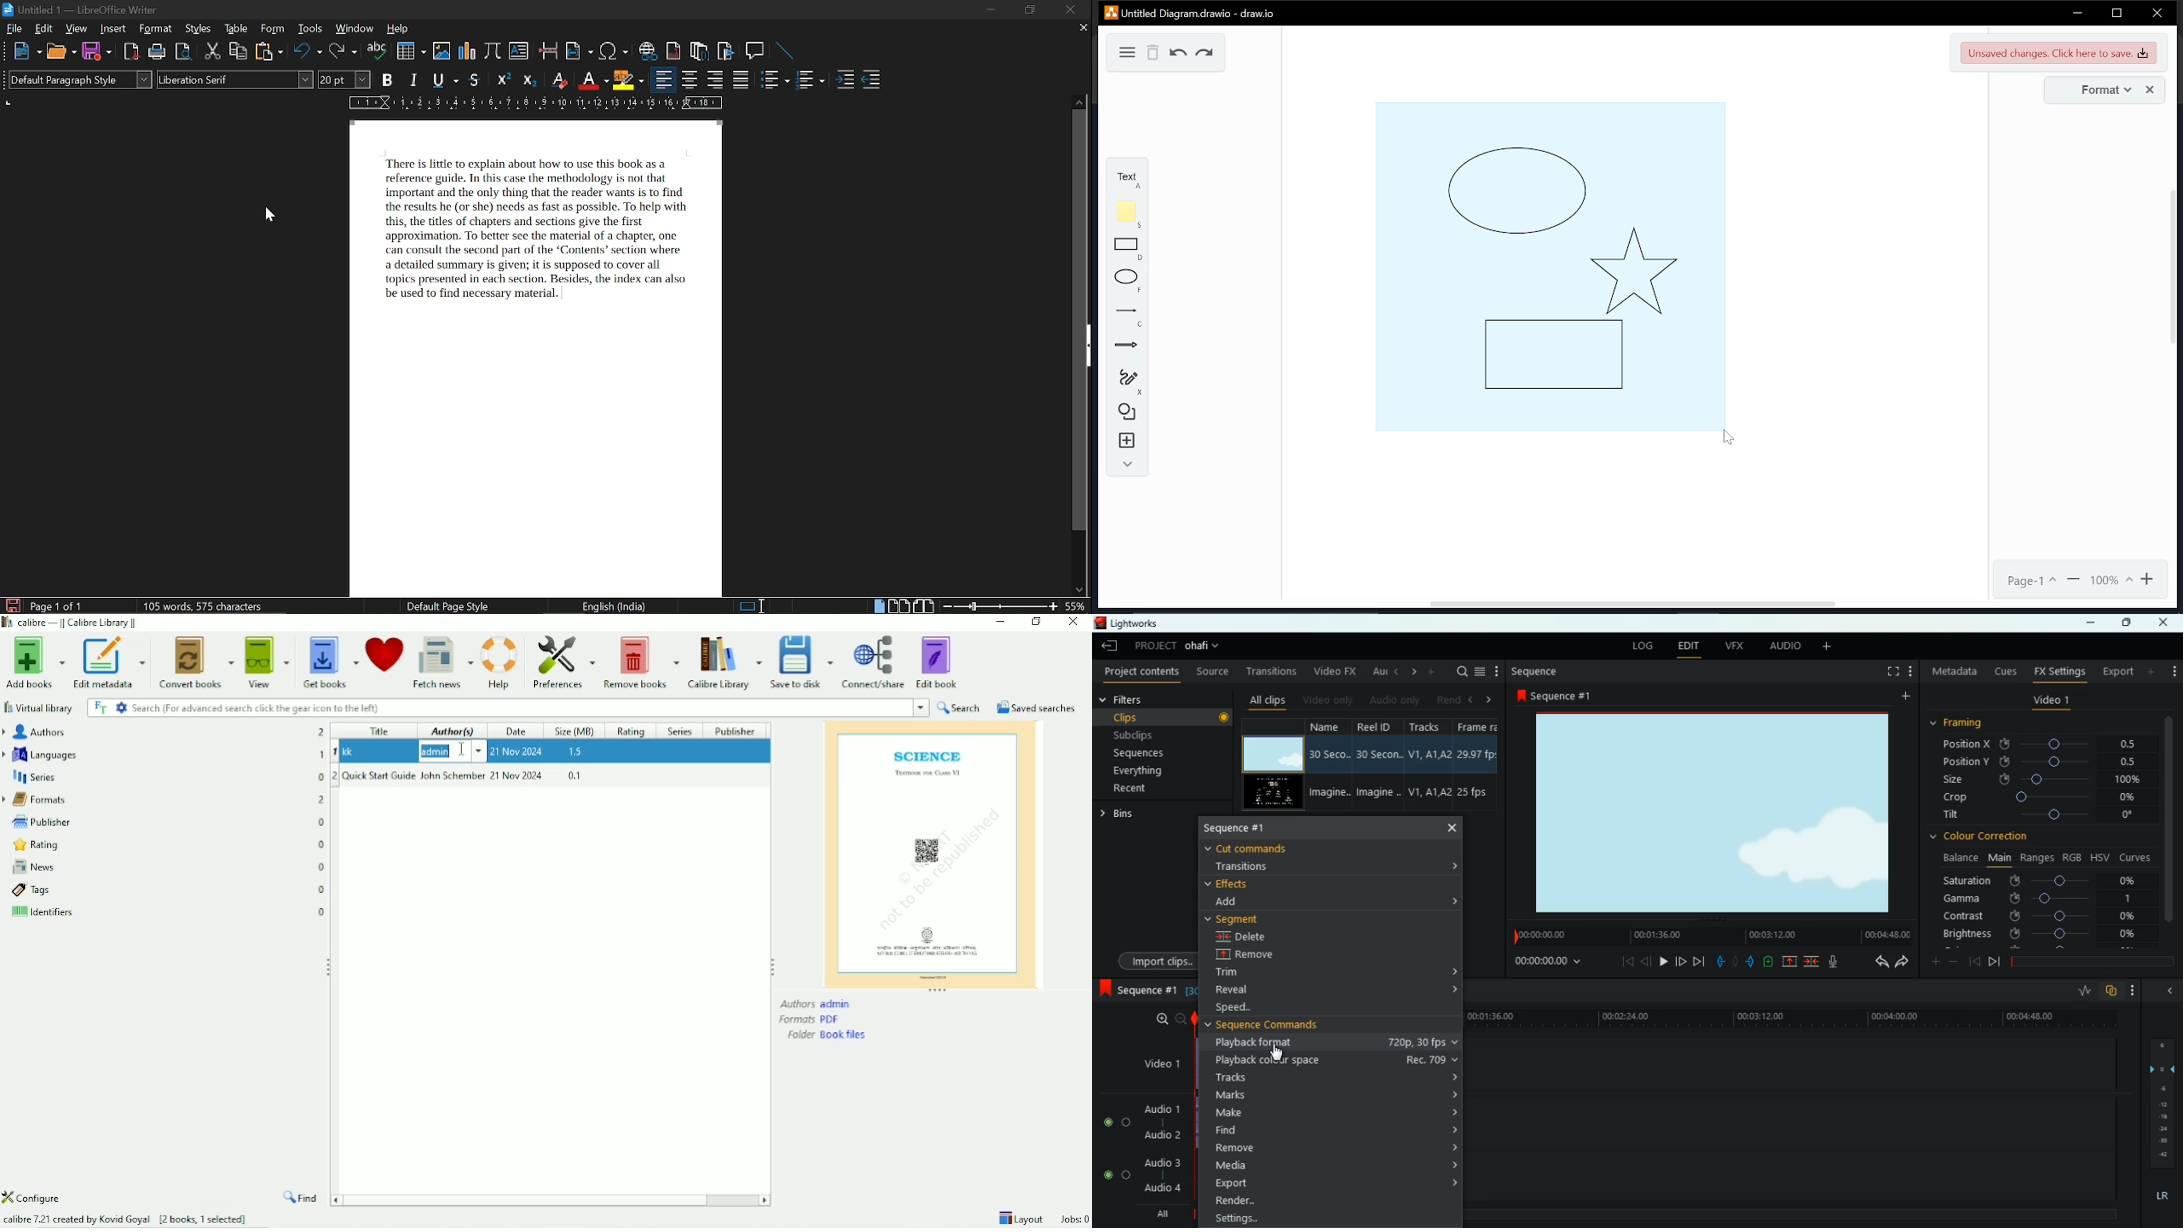  Describe the element at coordinates (1179, 646) in the screenshot. I see `project` at that location.